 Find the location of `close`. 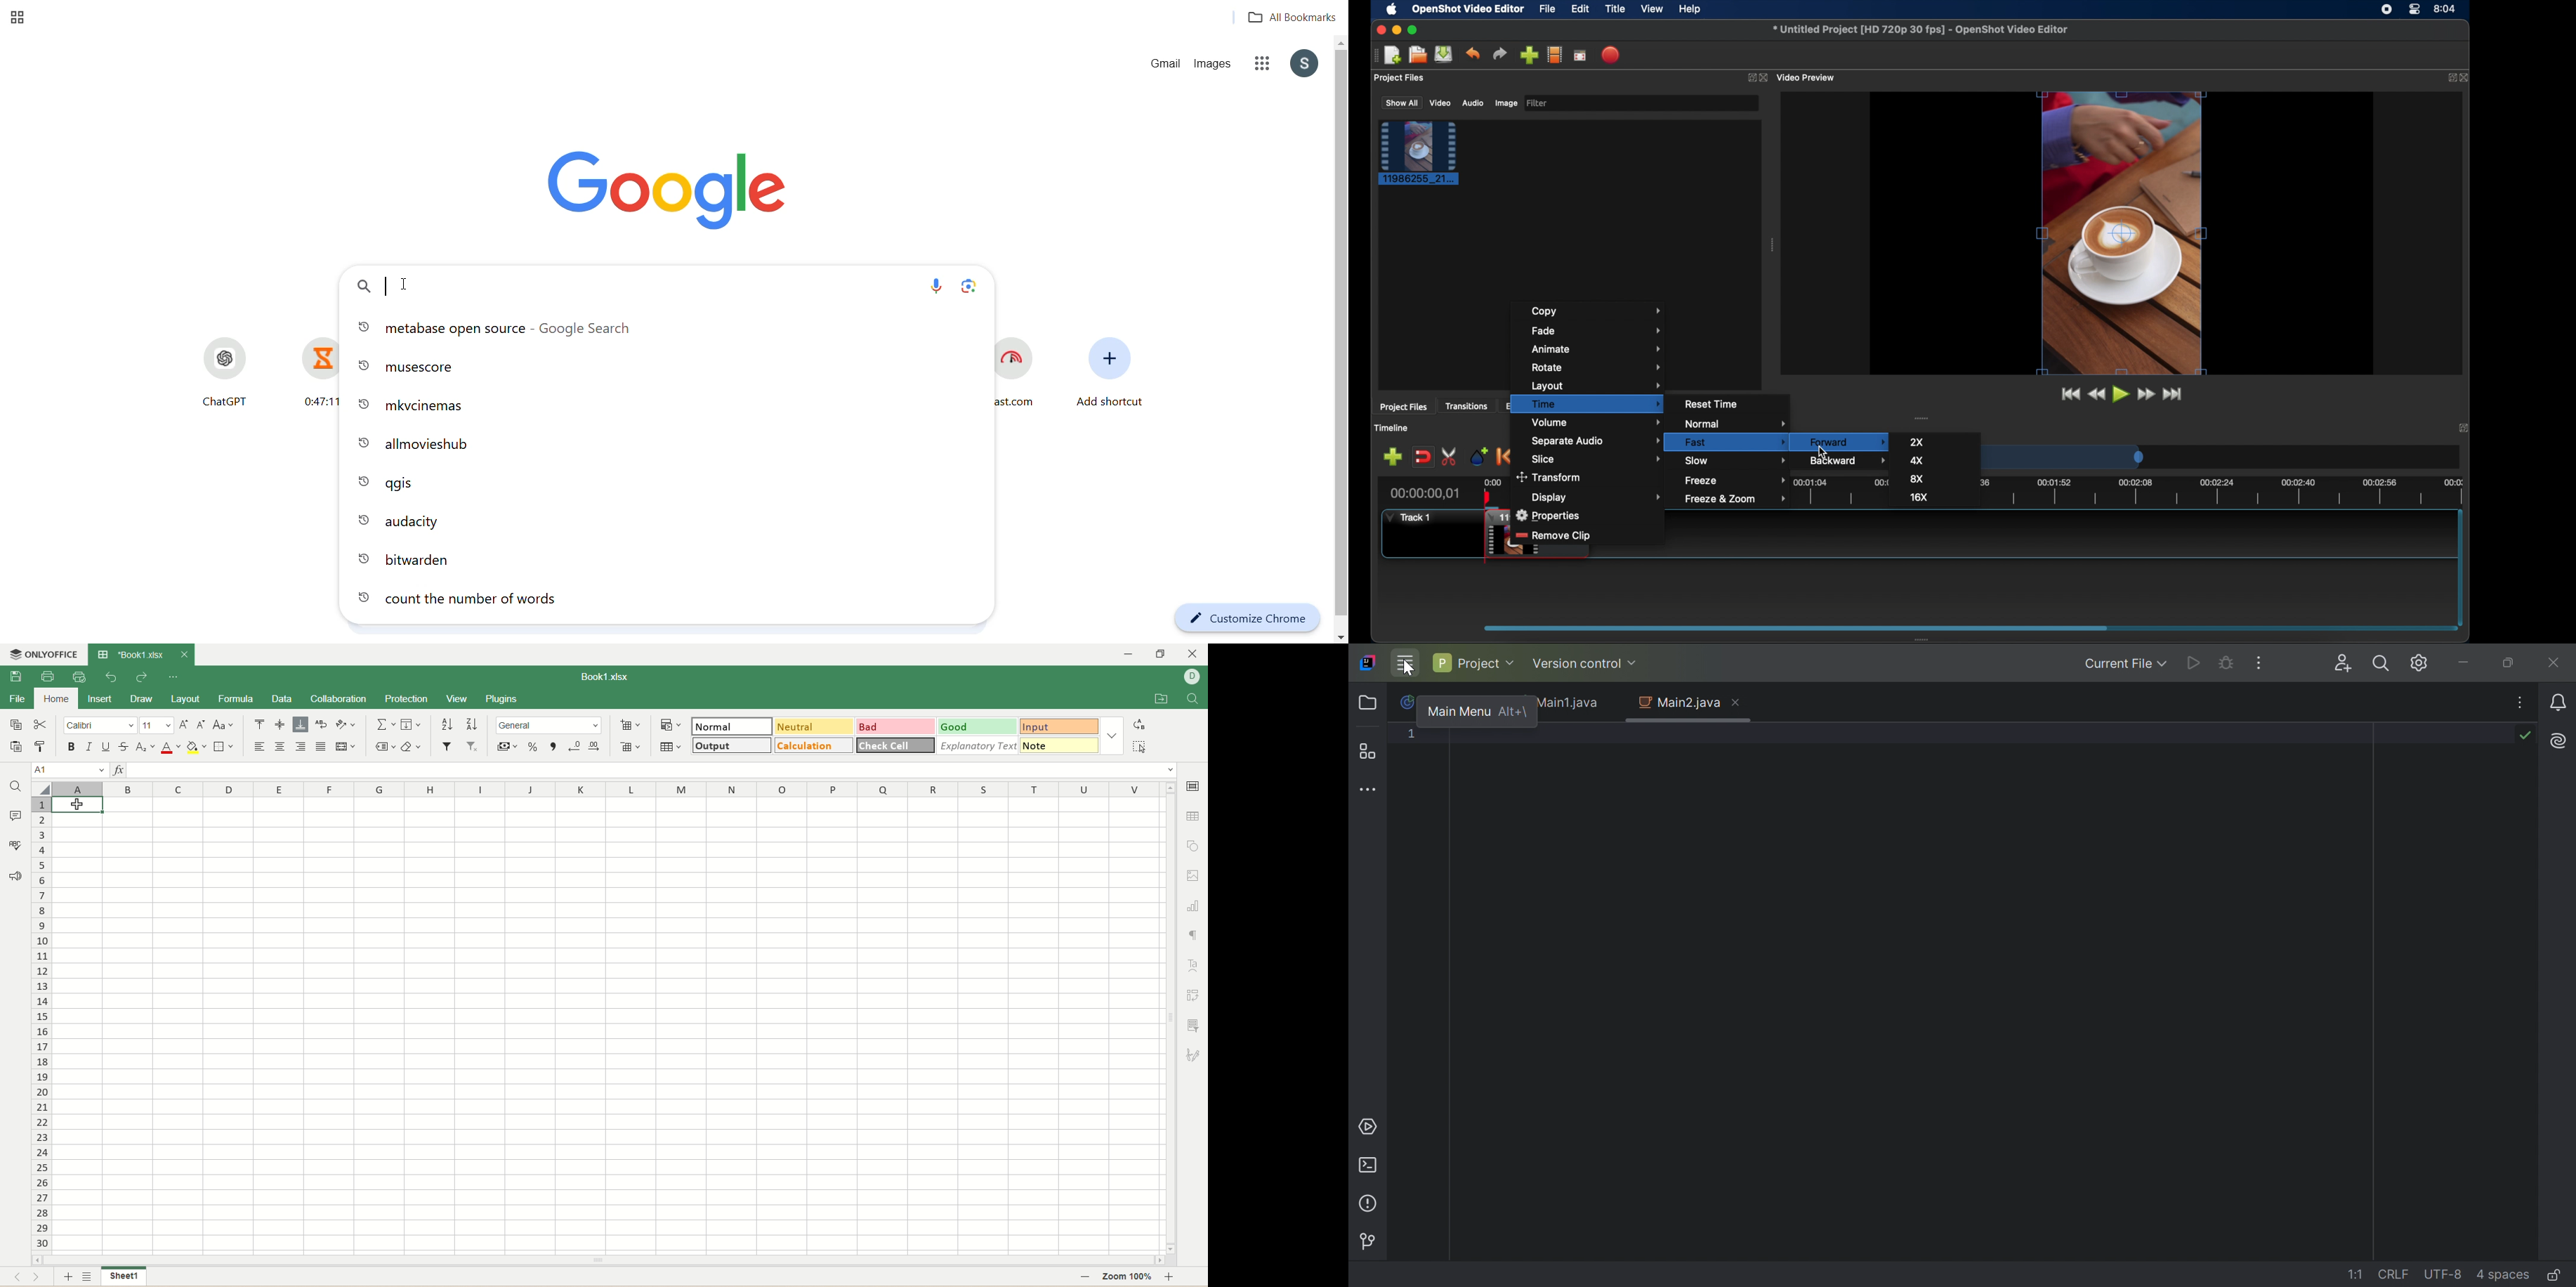

close is located at coordinates (184, 656).